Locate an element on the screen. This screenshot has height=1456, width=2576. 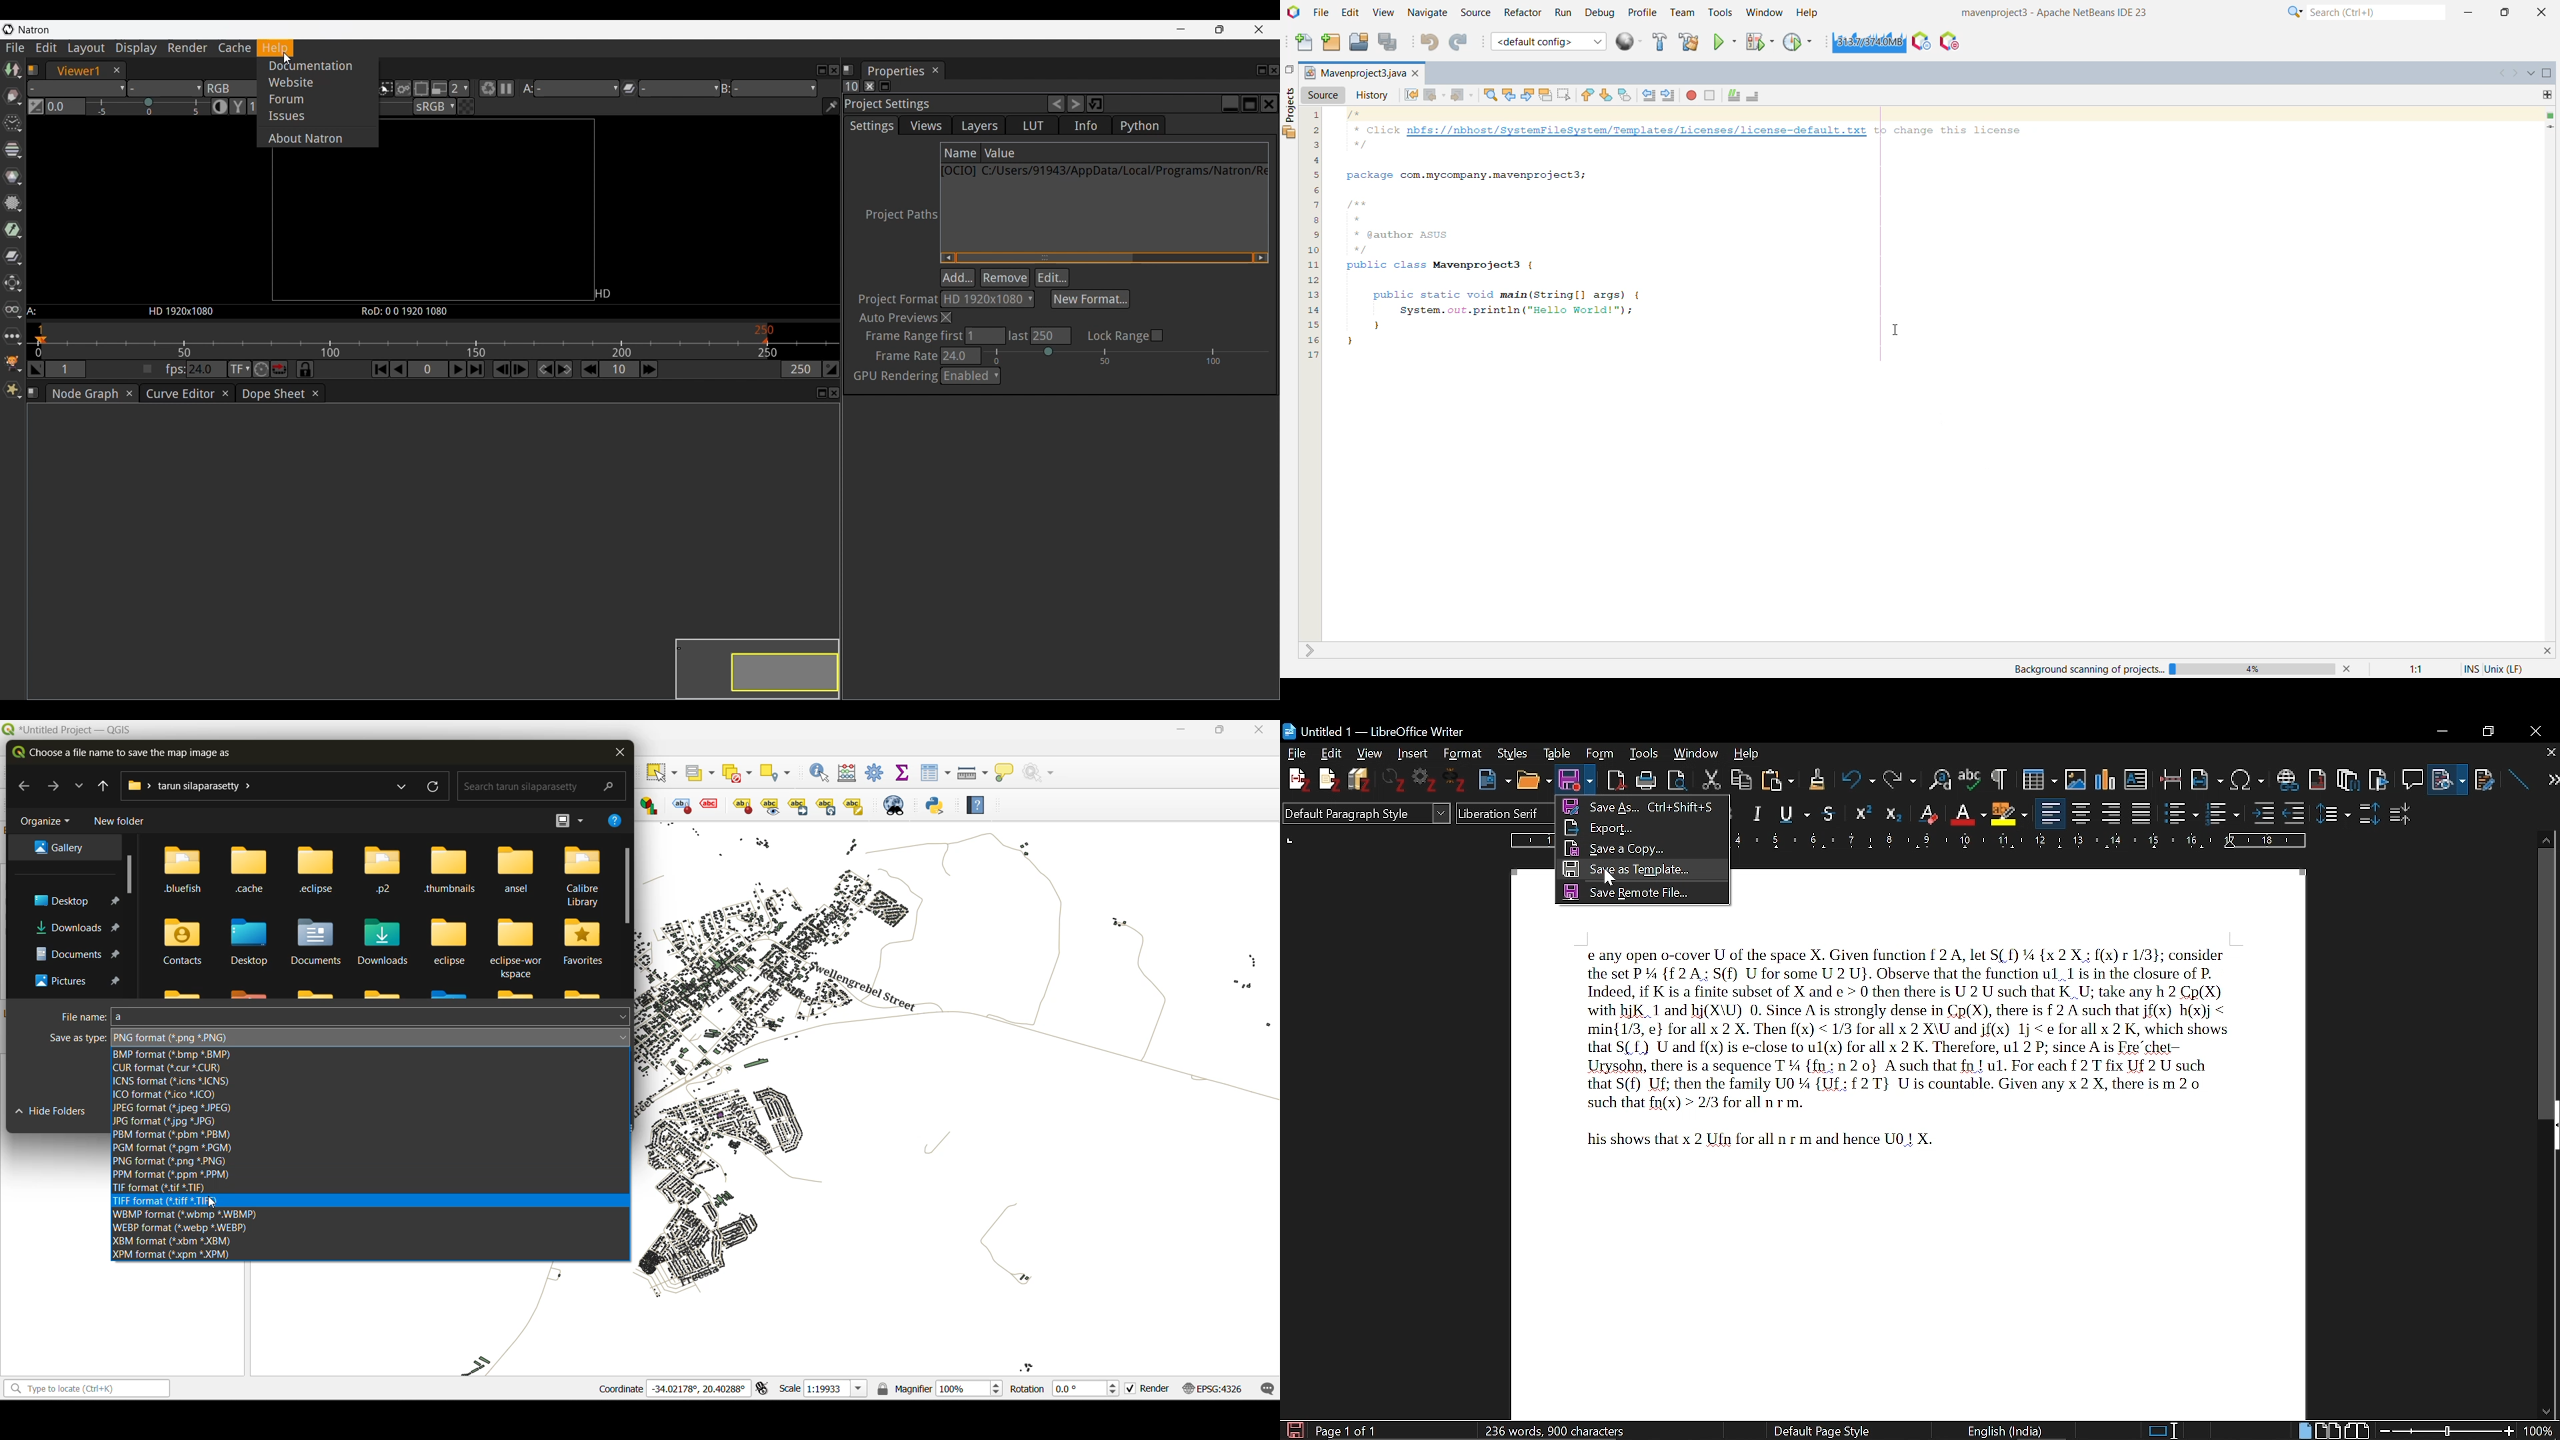
line is located at coordinates (2516, 776).